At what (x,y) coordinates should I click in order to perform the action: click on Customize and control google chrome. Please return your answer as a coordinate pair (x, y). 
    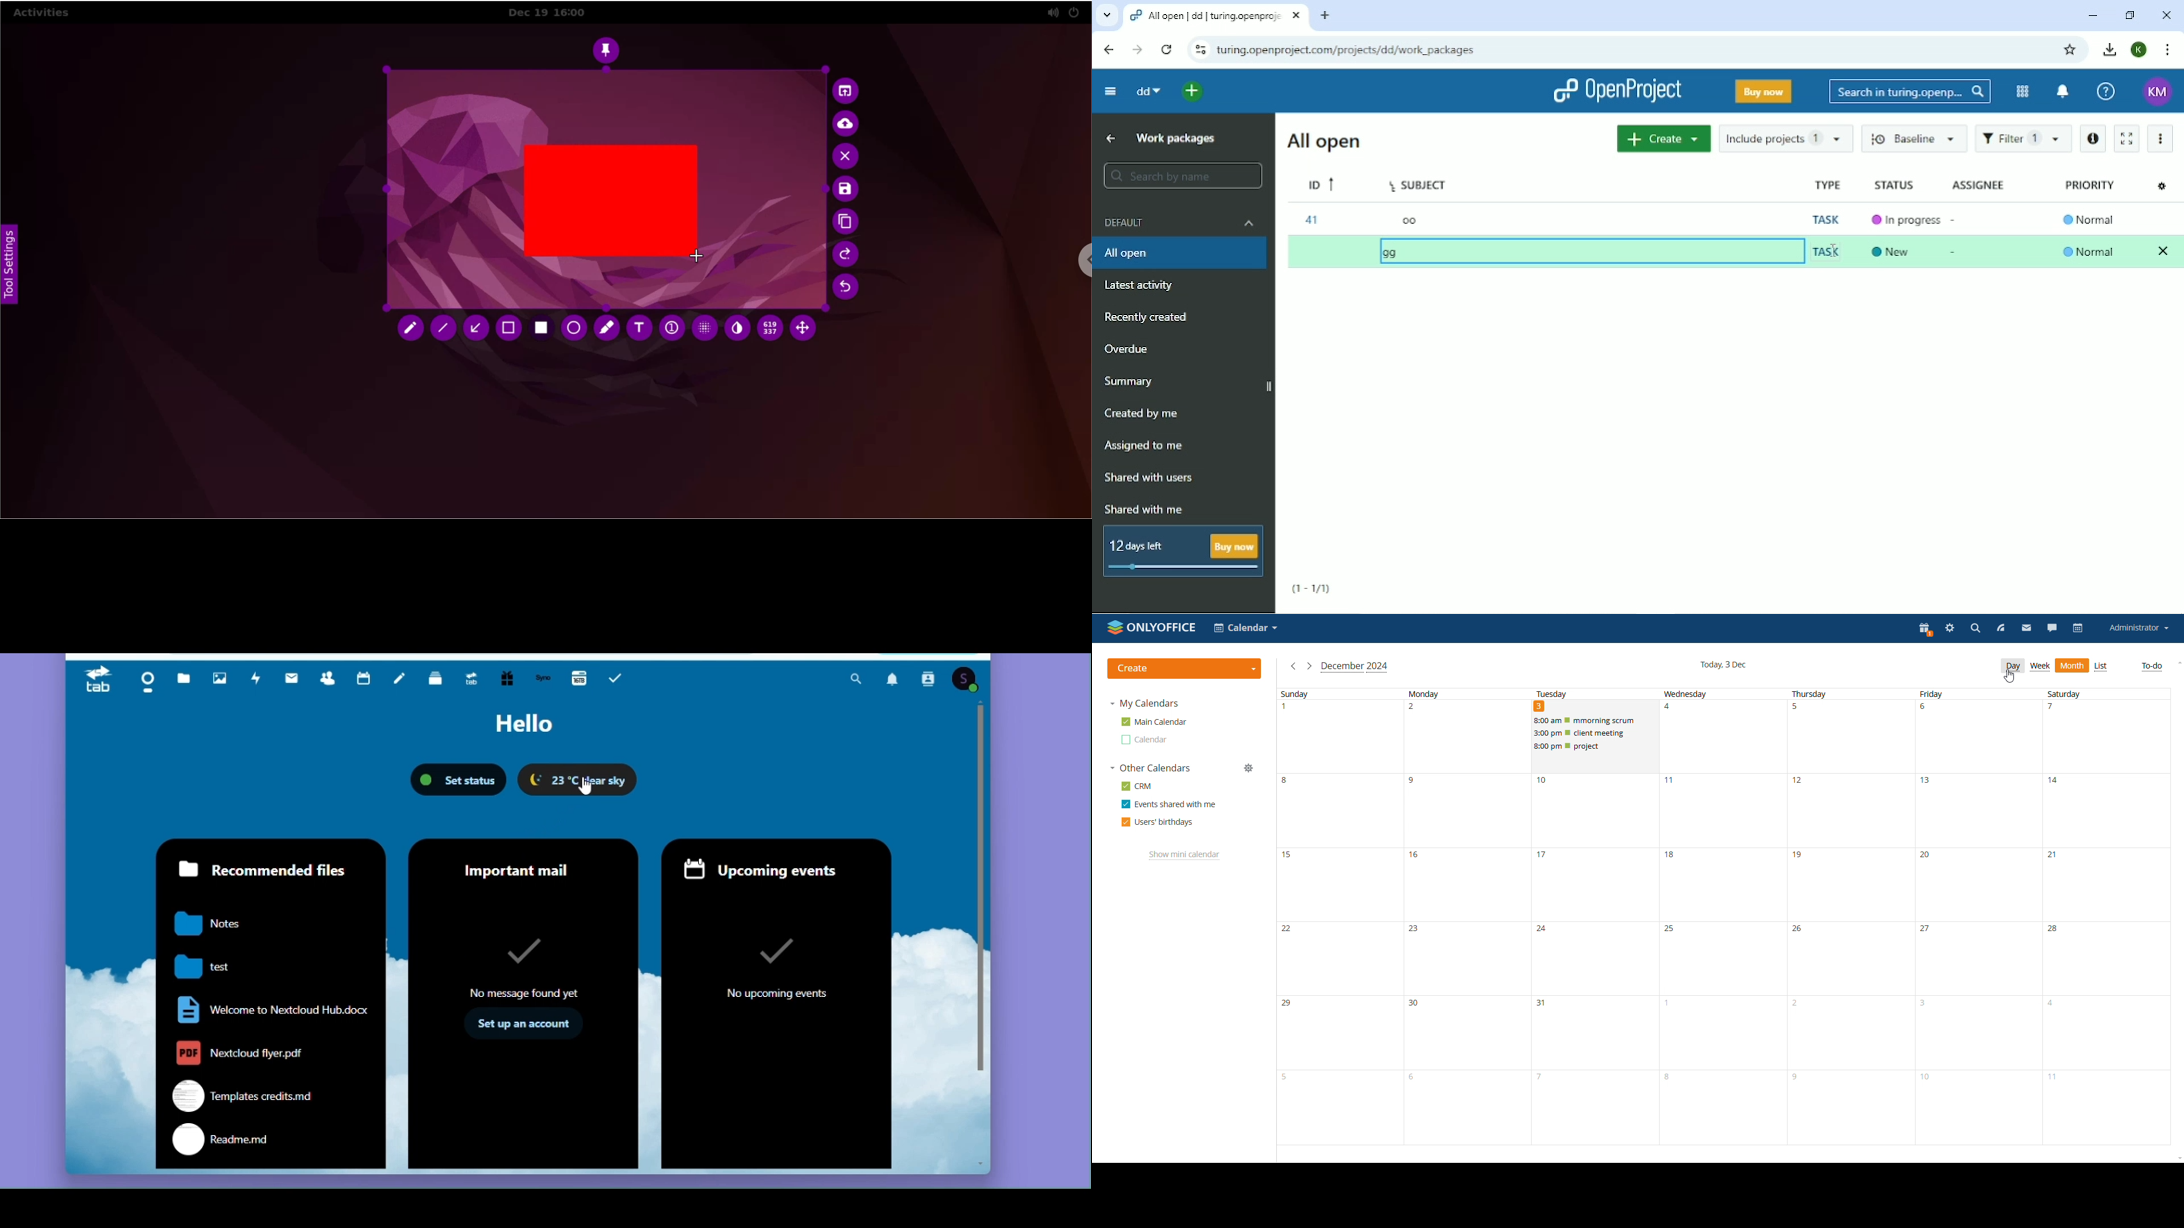
    Looking at the image, I should click on (2166, 50).